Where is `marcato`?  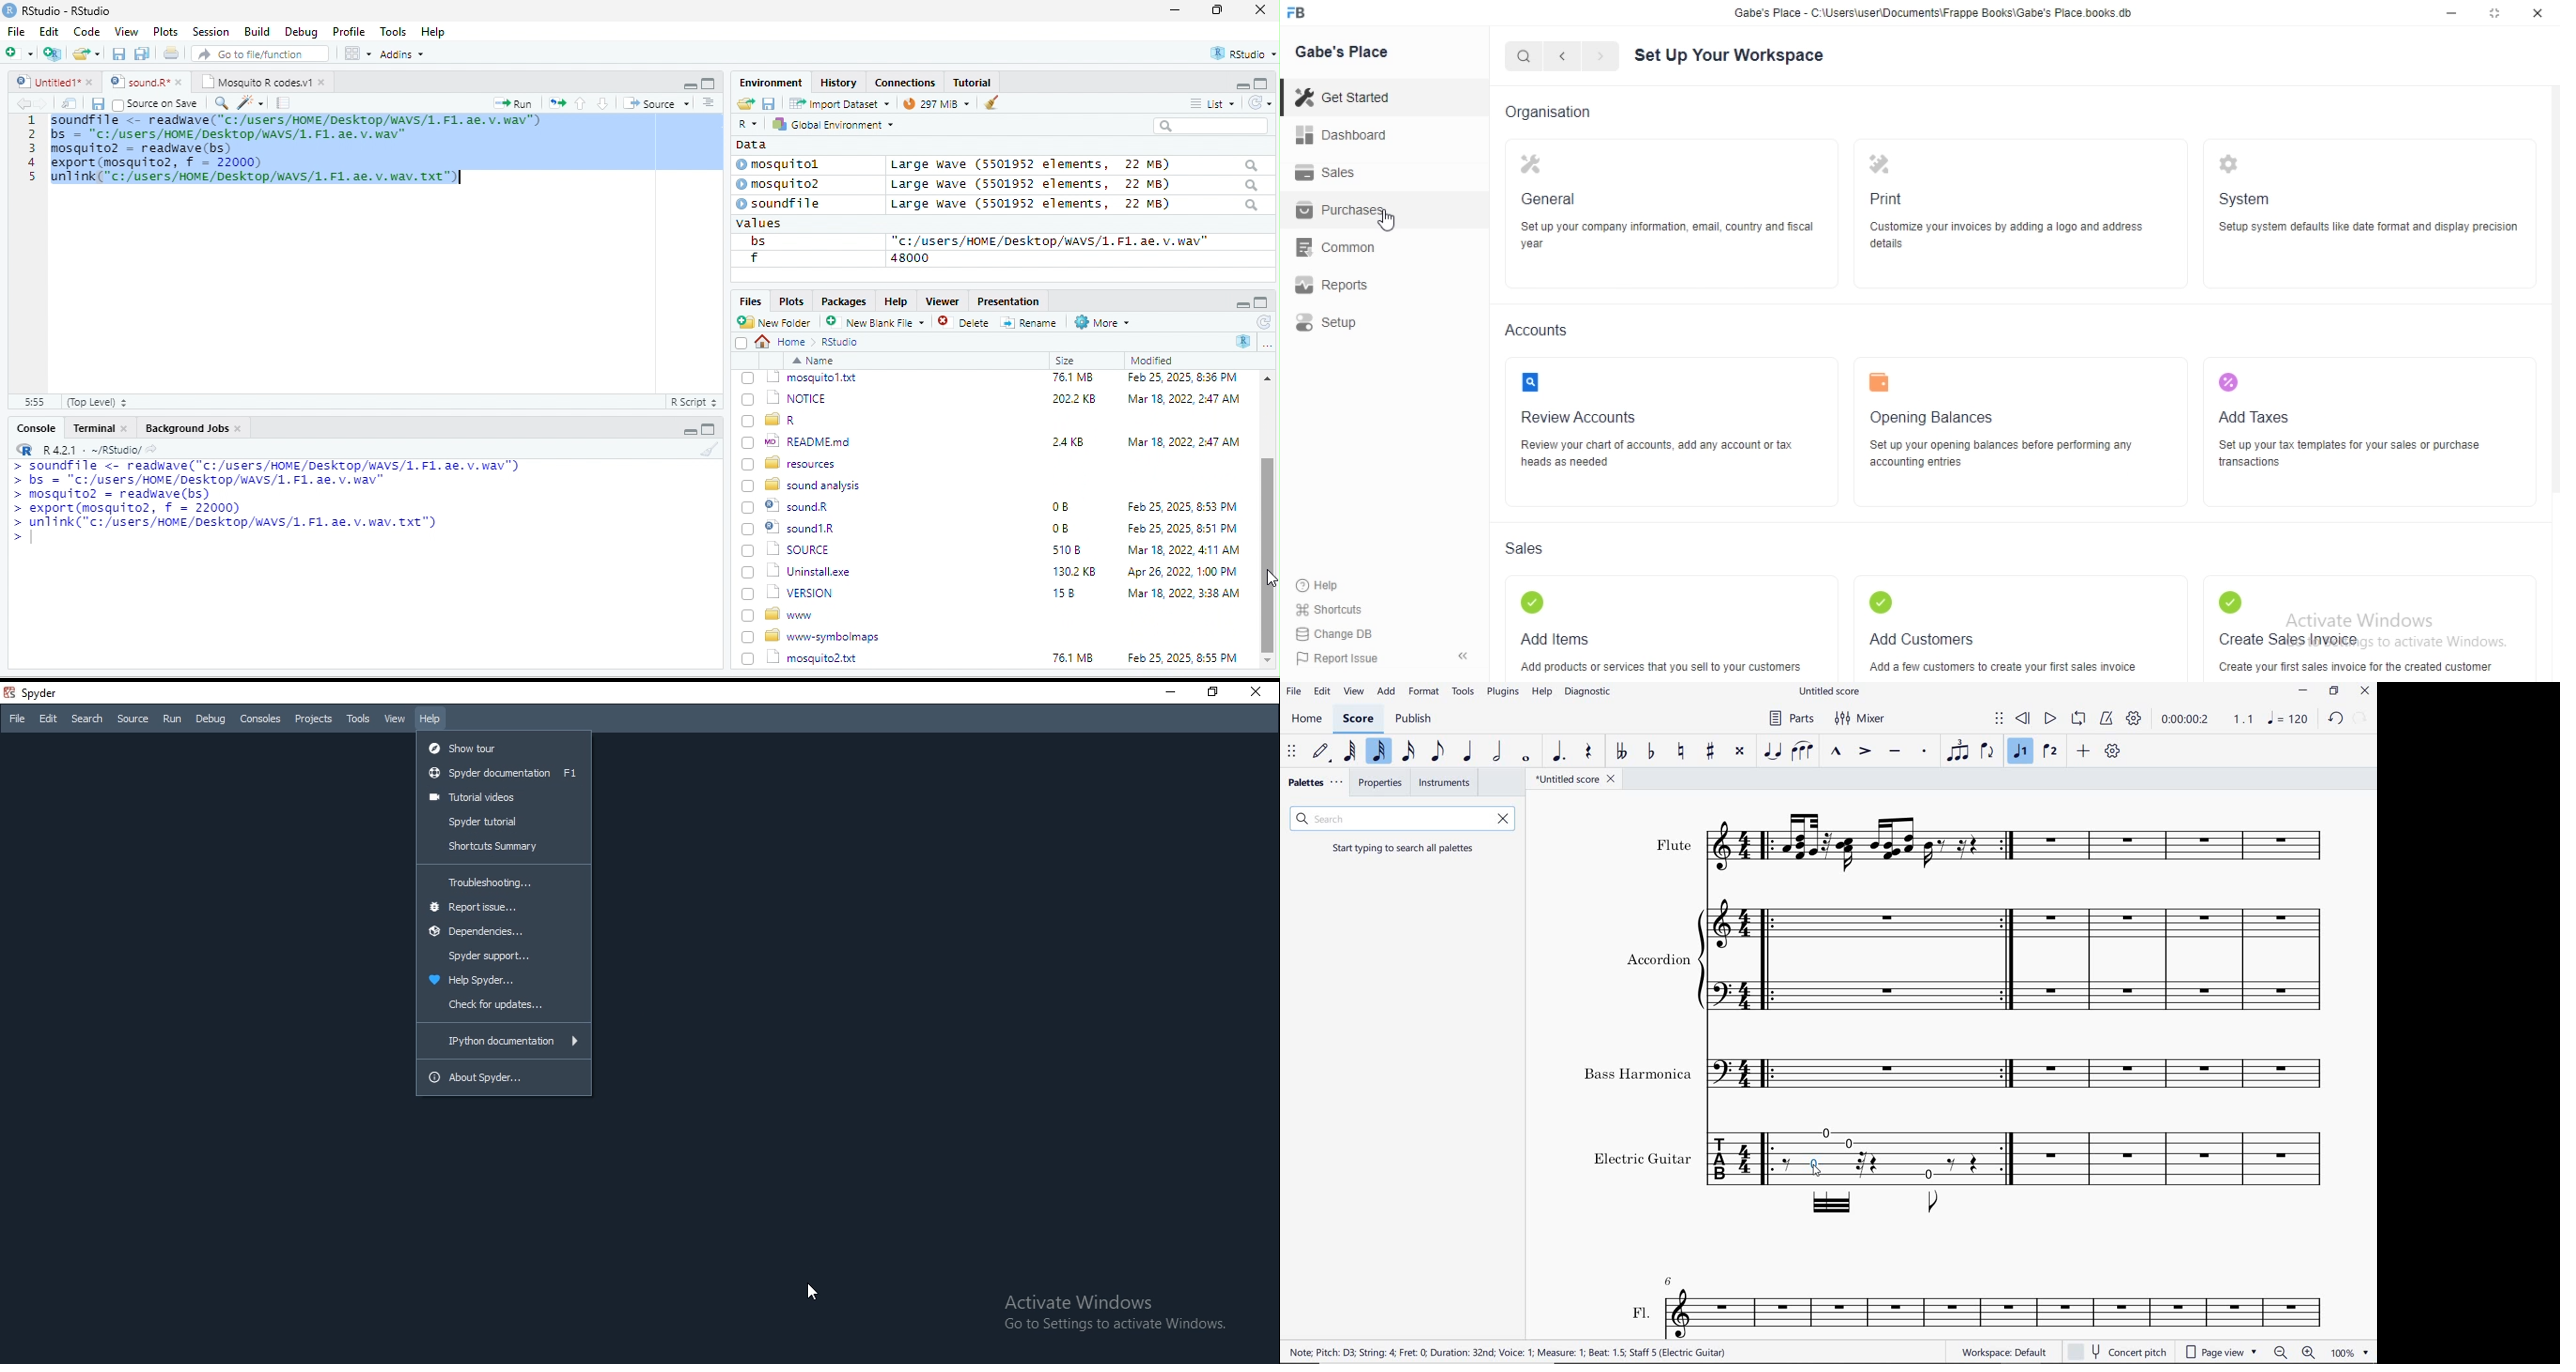
marcato is located at coordinates (1838, 753).